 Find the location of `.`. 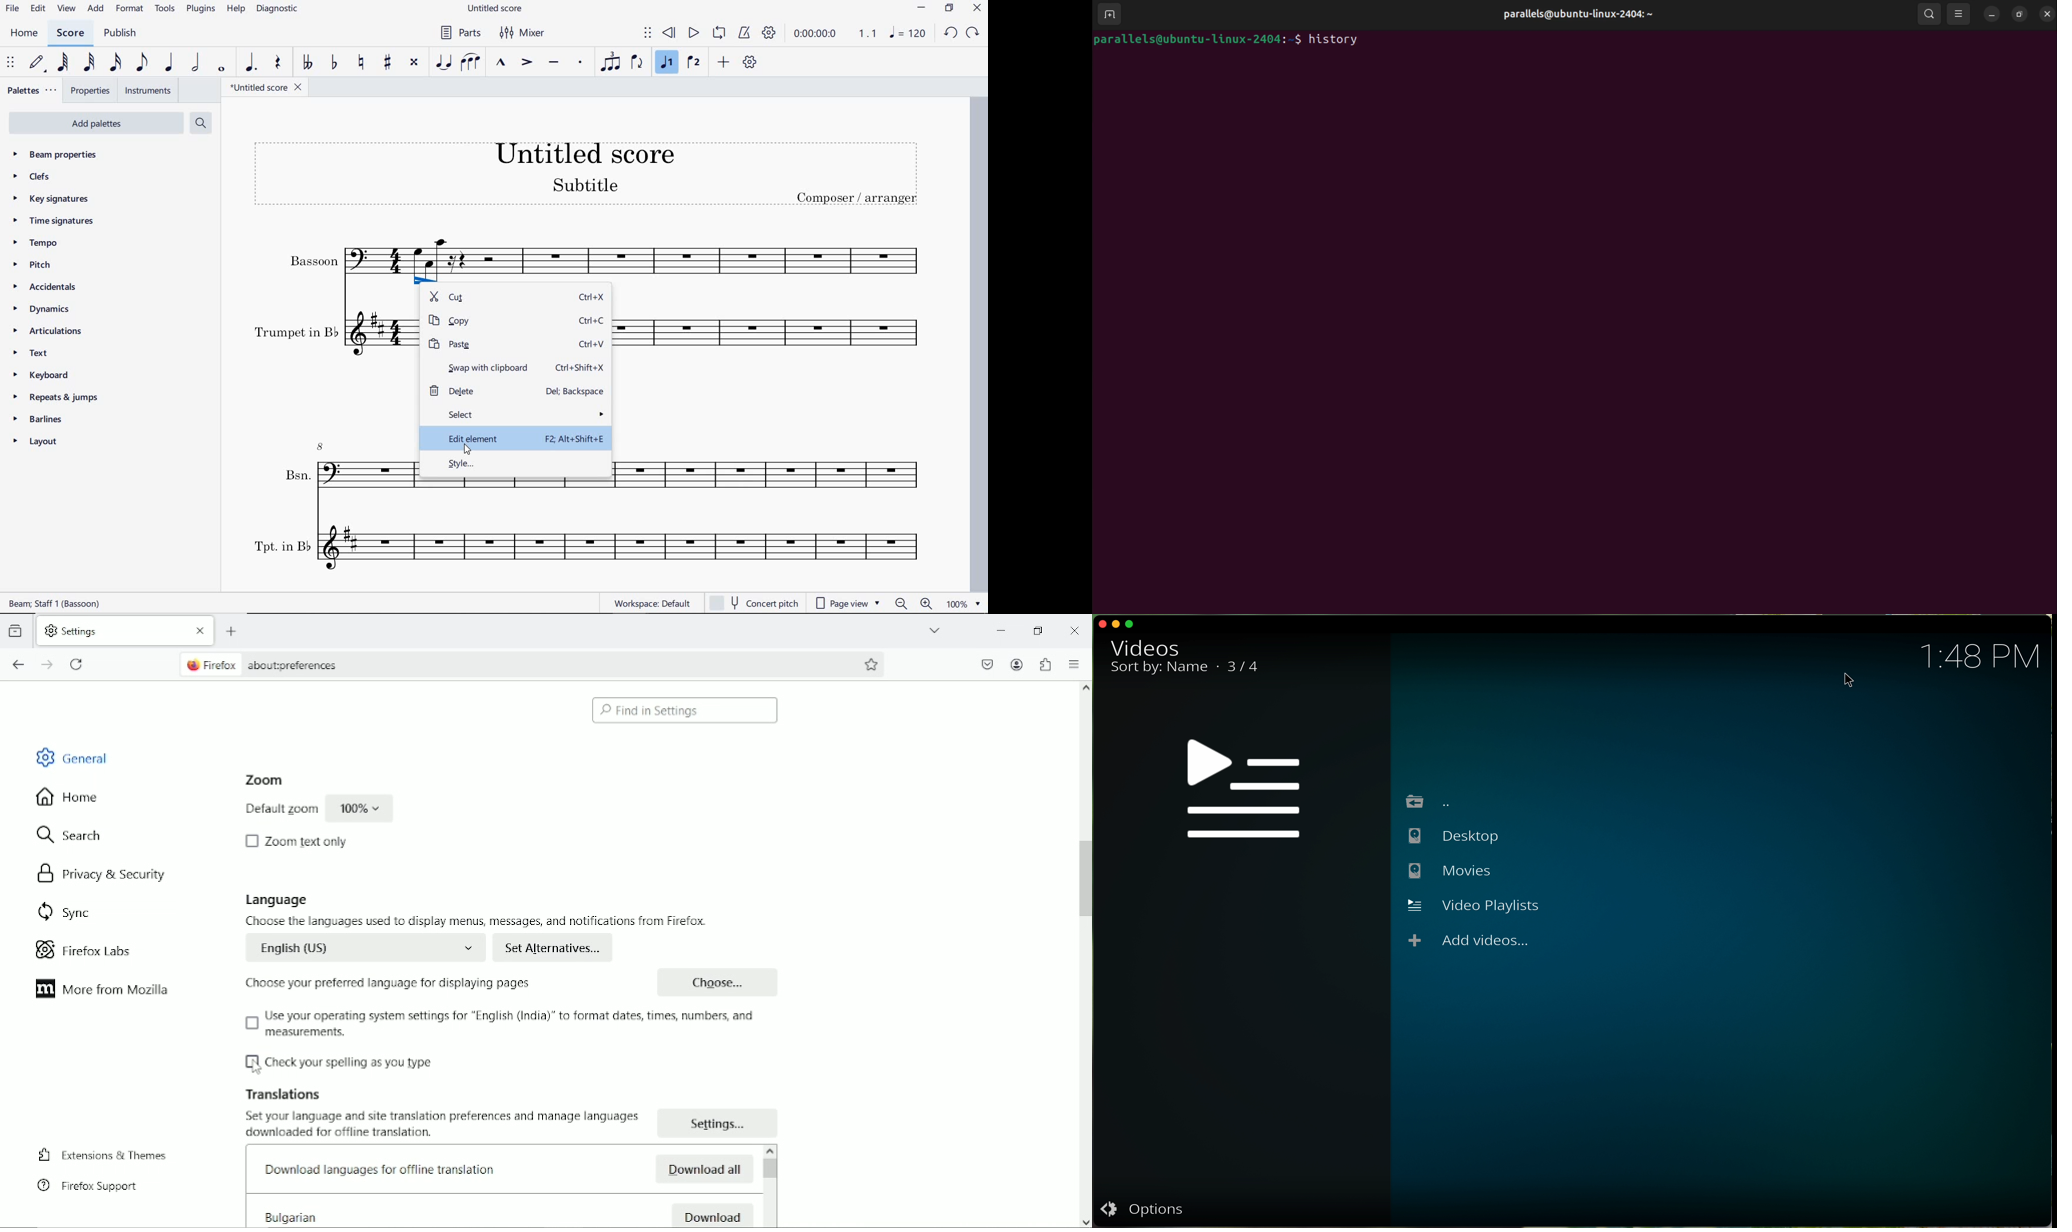

. is located at coordinates (1217, 666).